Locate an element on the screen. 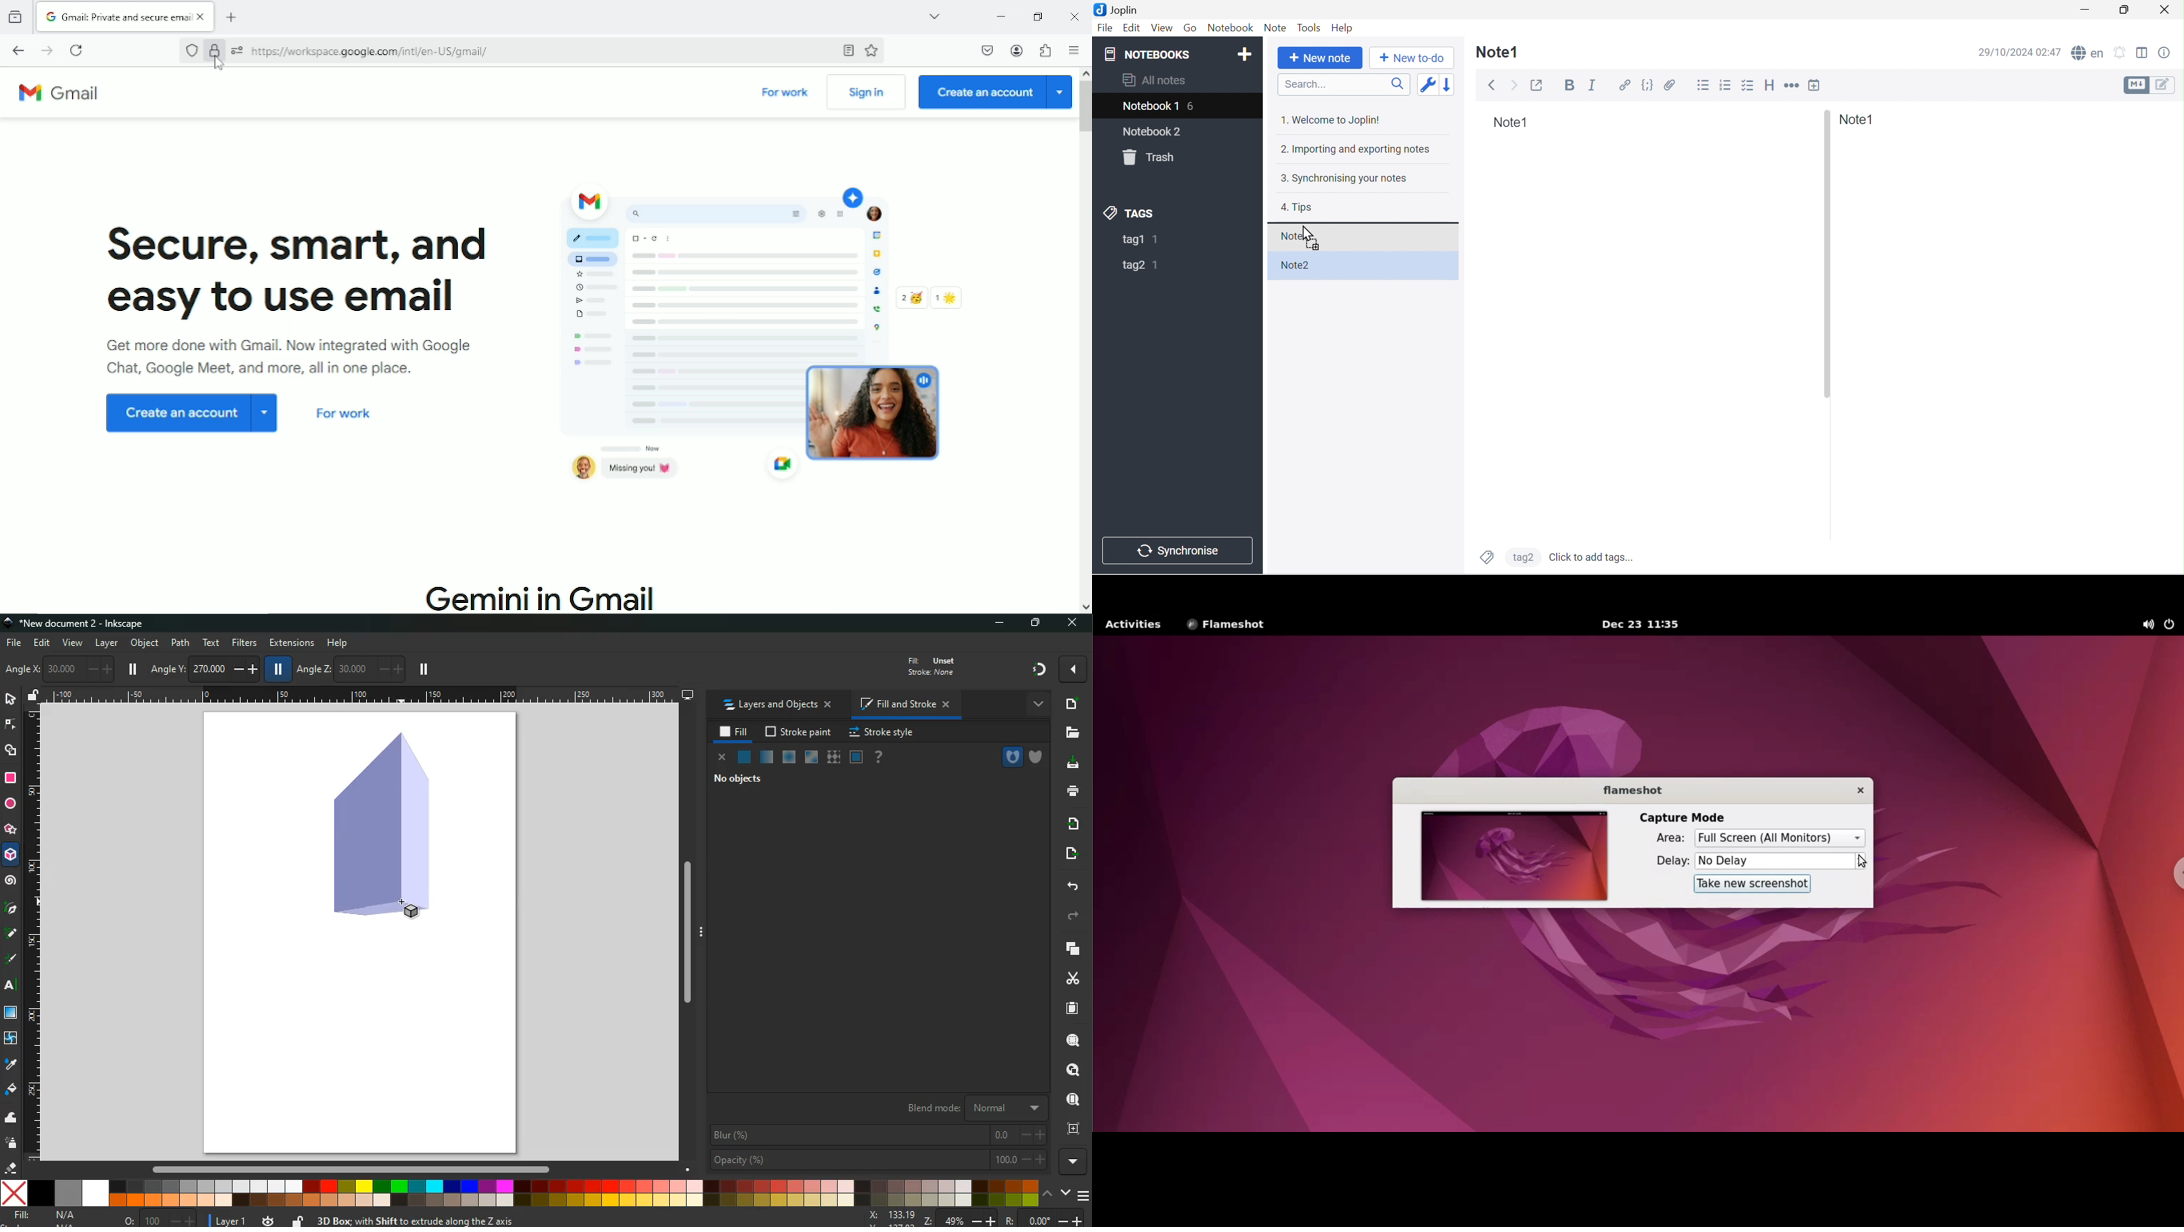 The image size is (2184, 1232). new is located at coordinates (1070, 704).